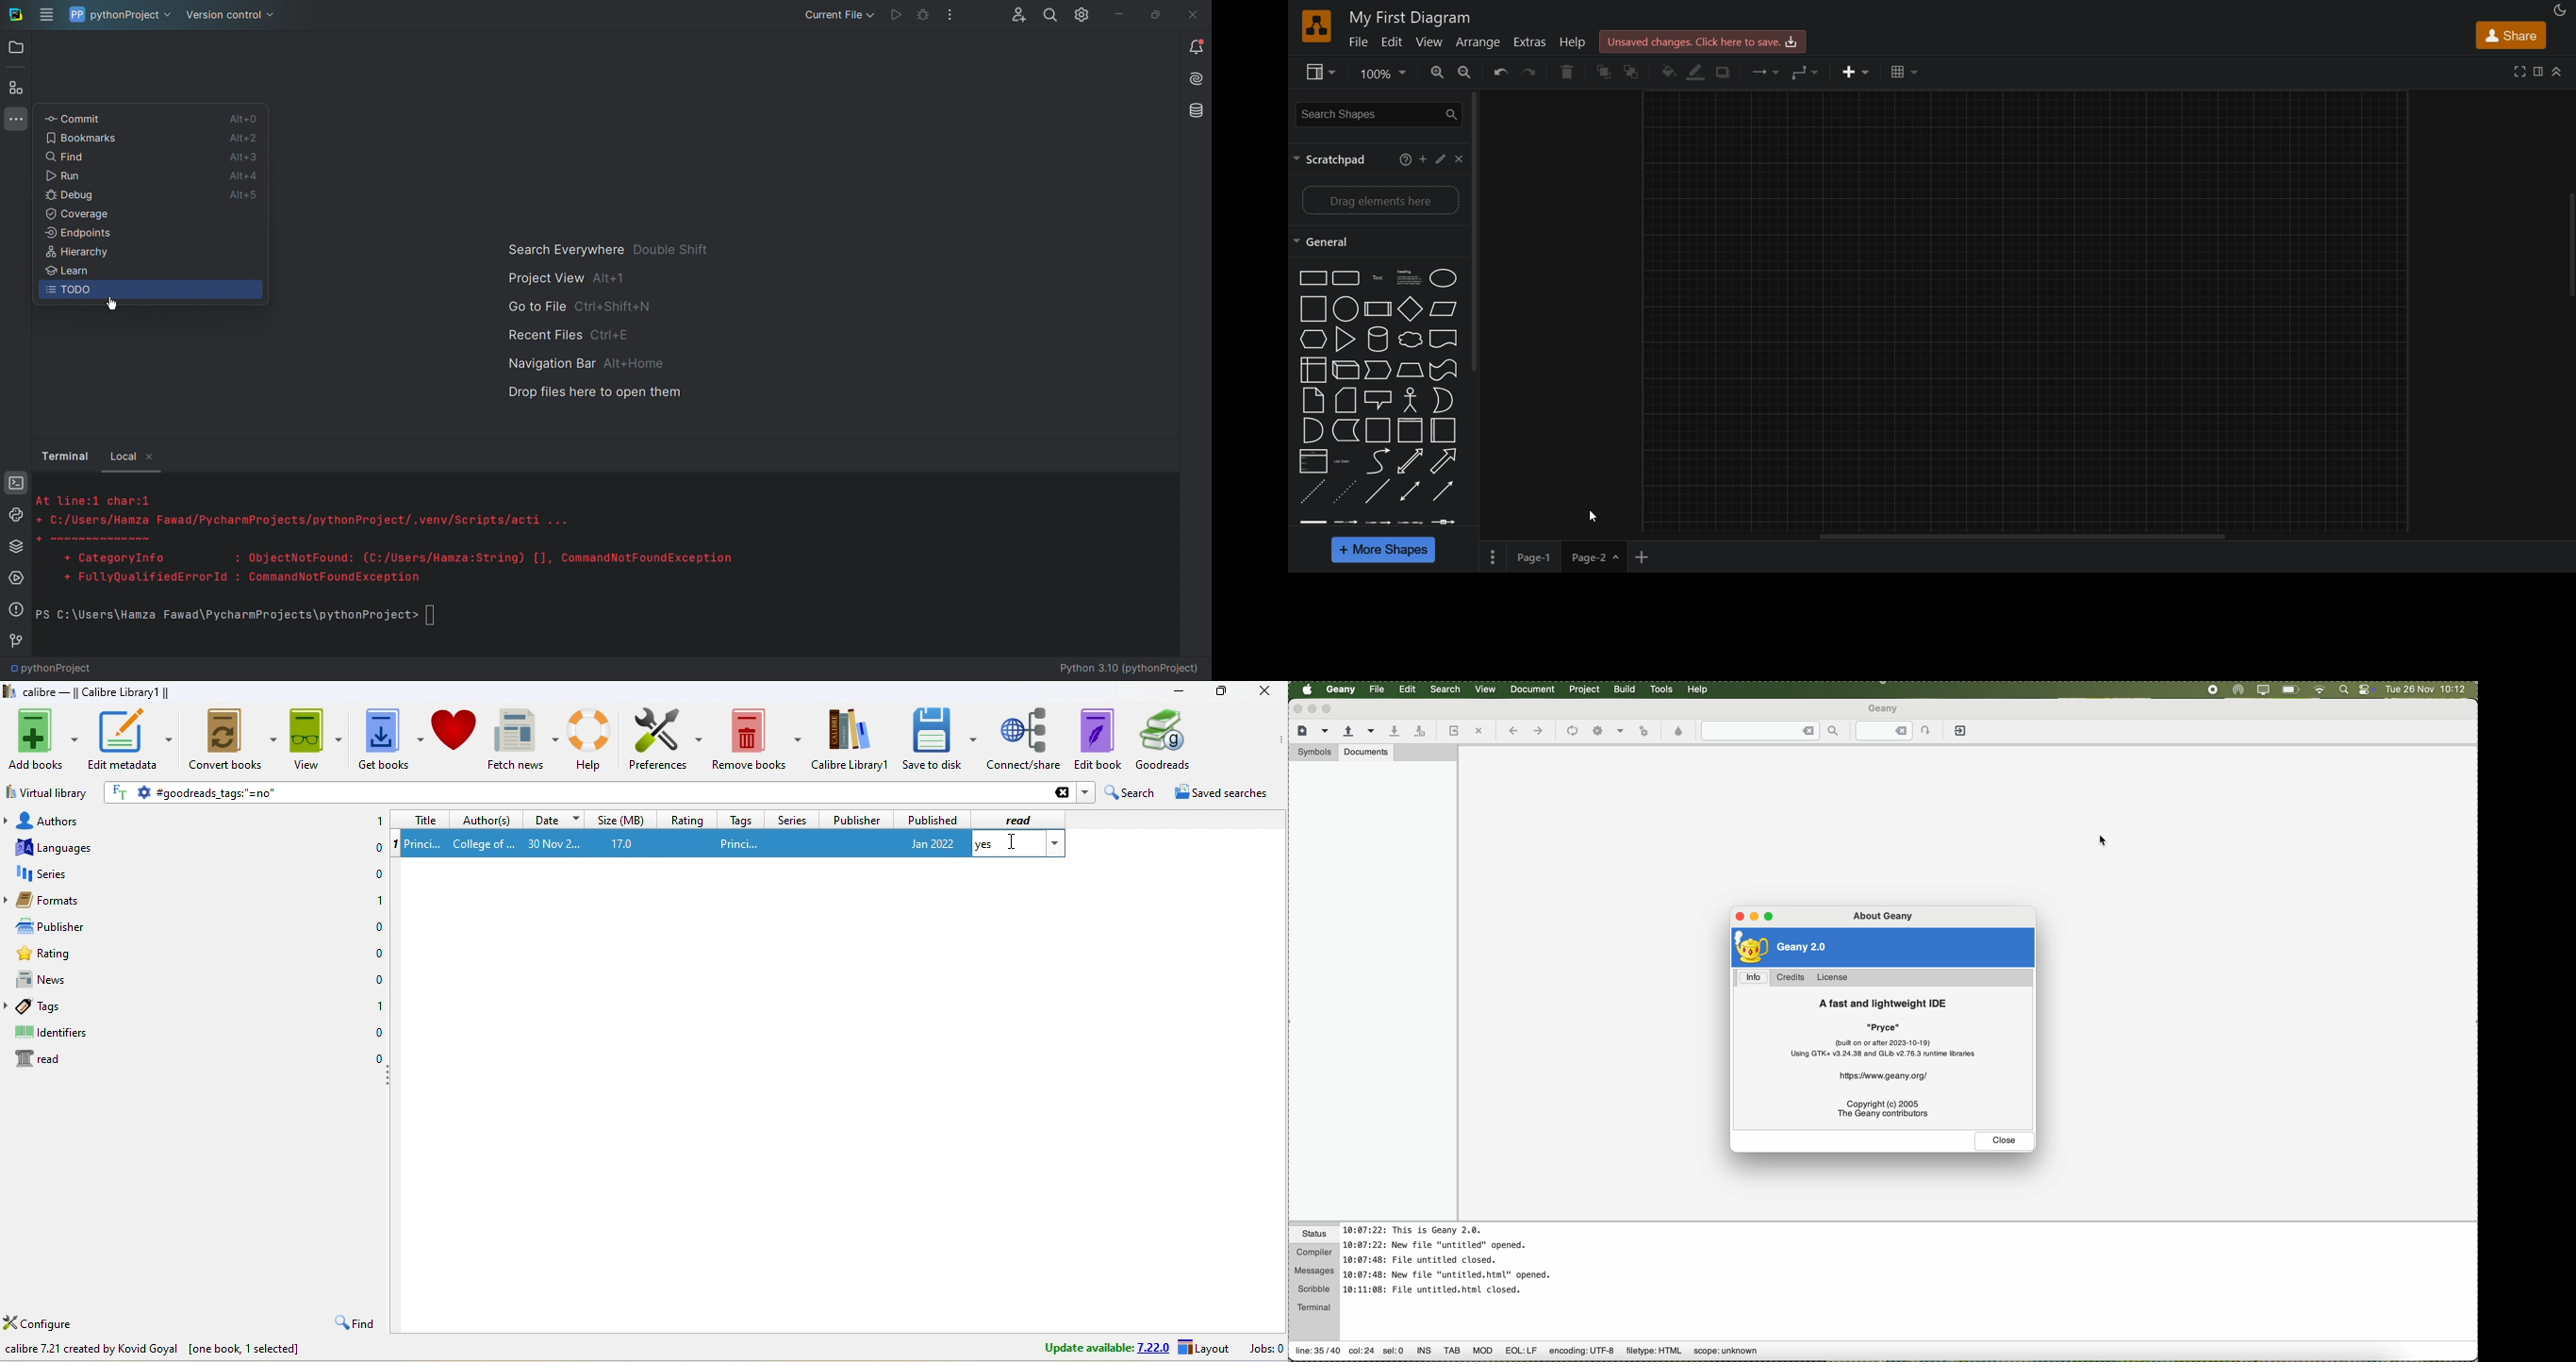  Describe the element at coordinates (1396, 44) in the screenshot. I see `edit` at that location.